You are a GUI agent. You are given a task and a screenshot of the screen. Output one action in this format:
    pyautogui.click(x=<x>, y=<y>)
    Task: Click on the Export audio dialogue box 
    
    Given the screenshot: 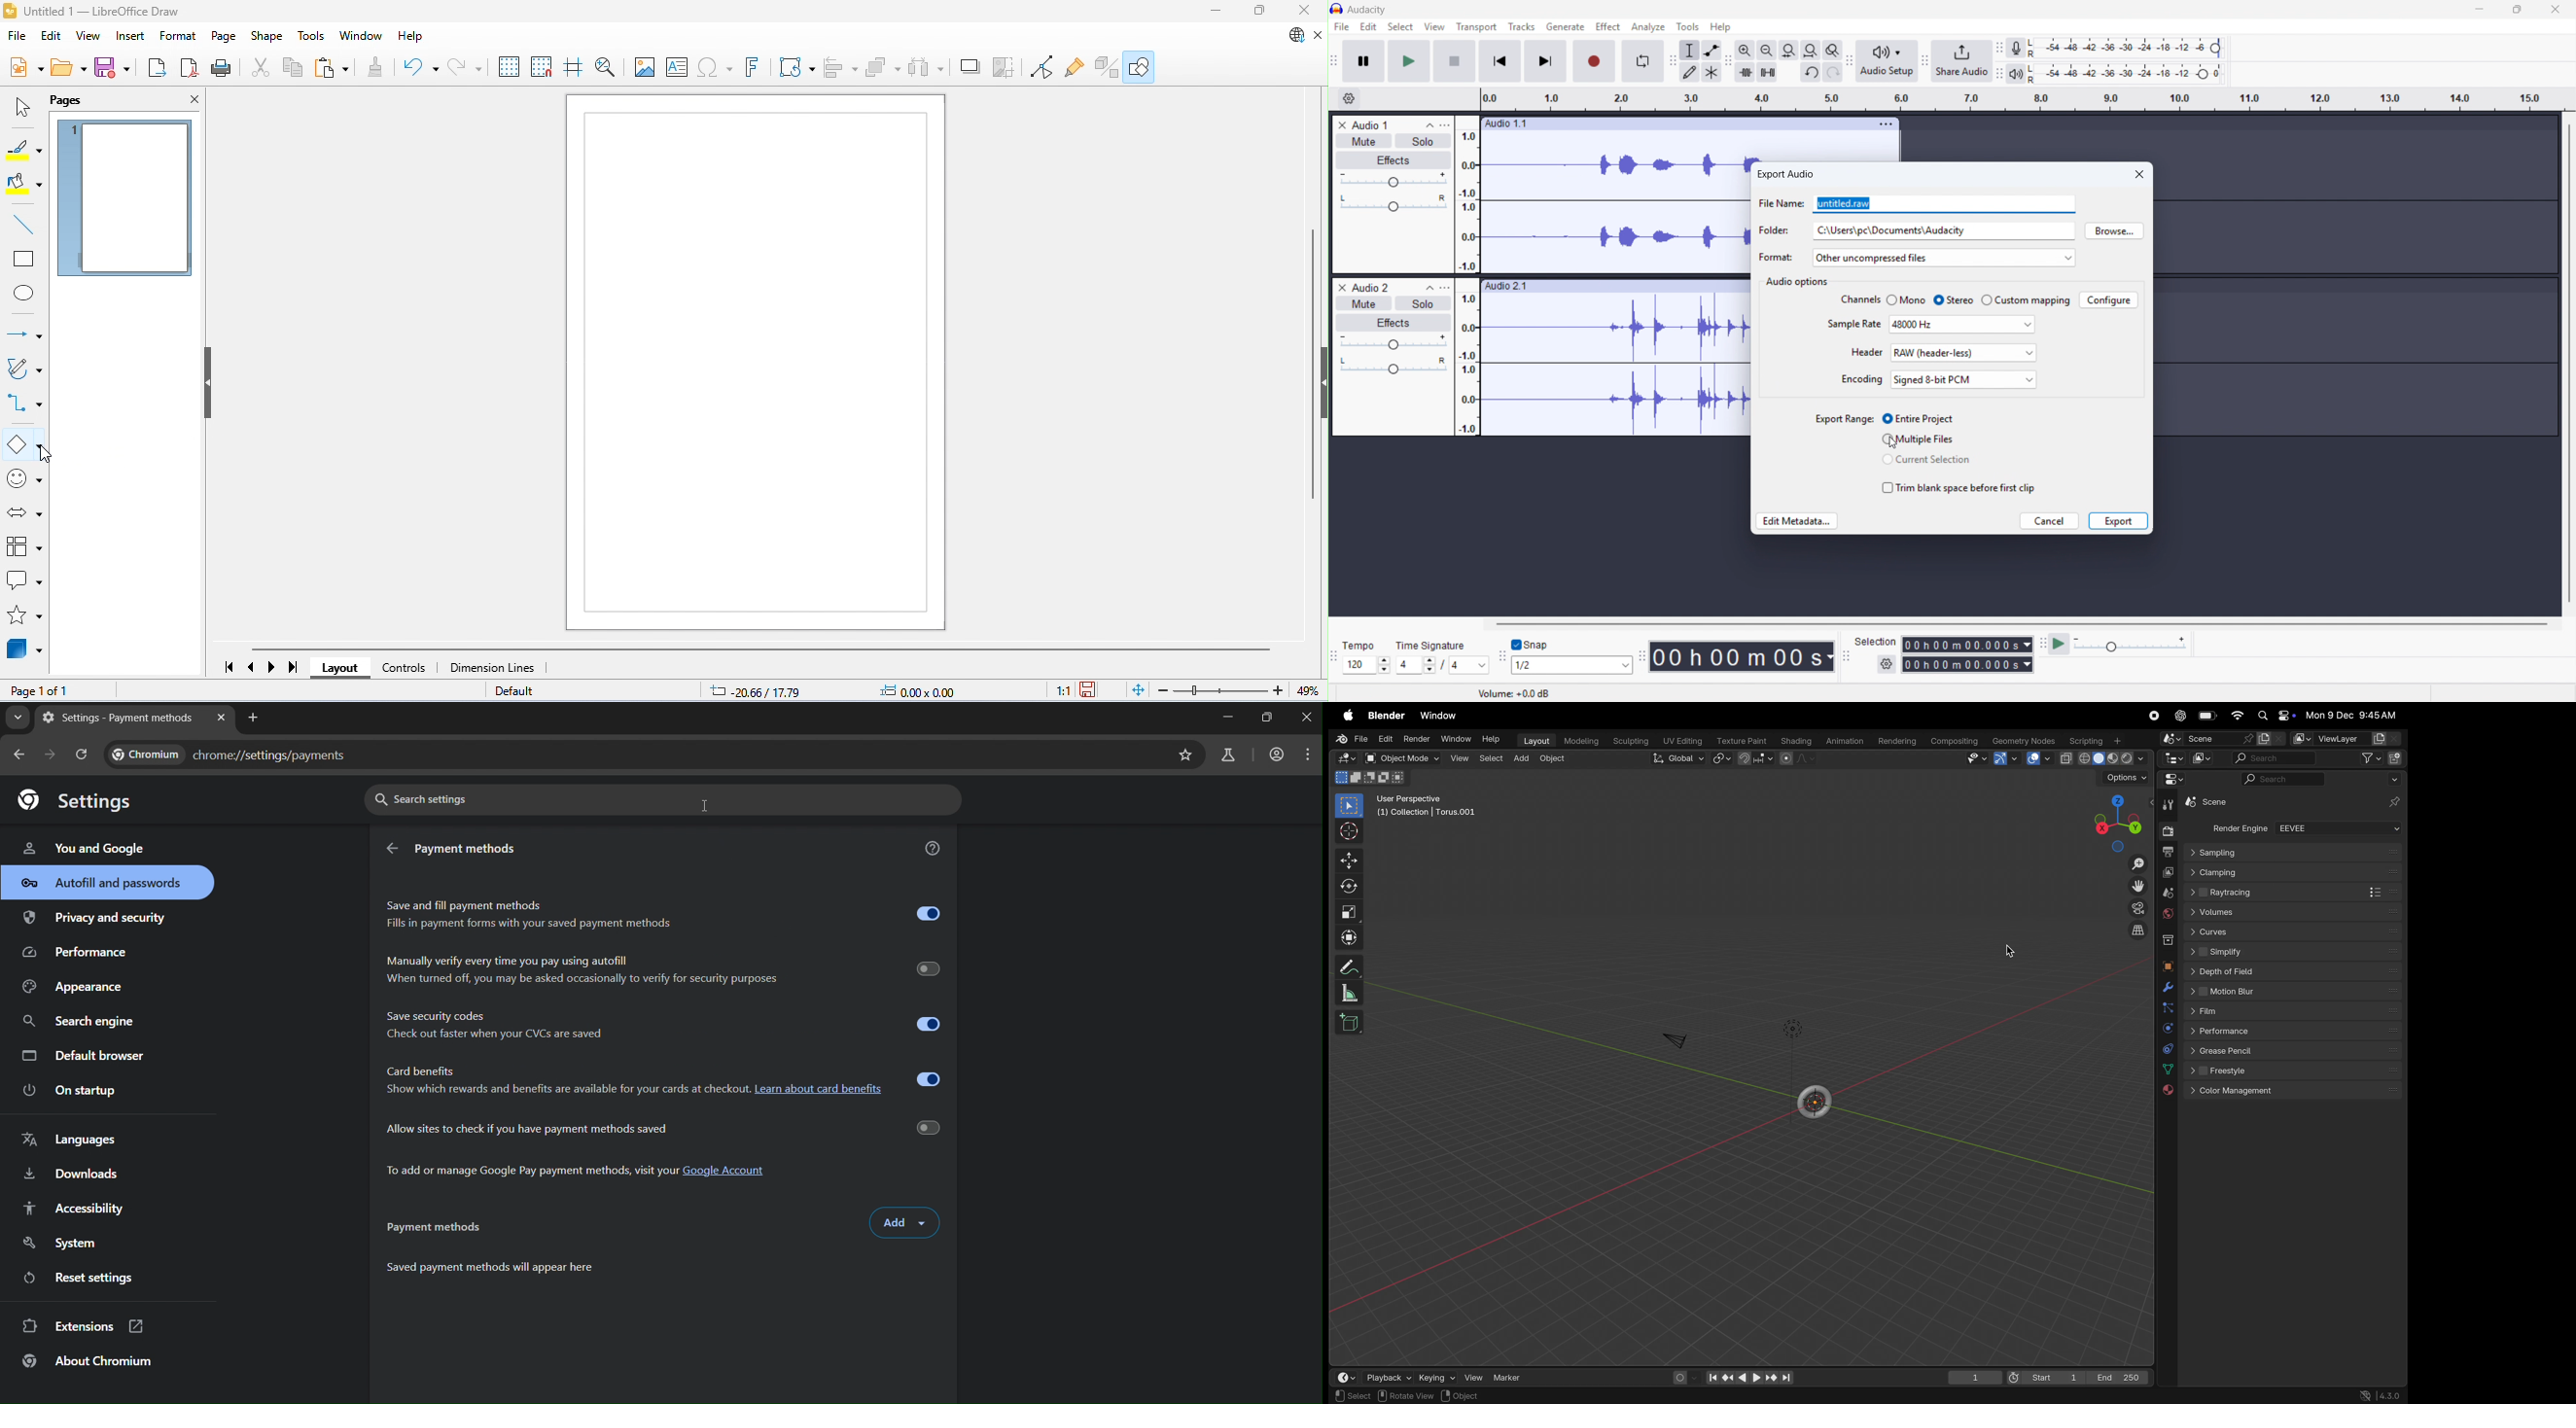 What is the action you would take?
    pyautogui.click(x=1785, y=174)
    